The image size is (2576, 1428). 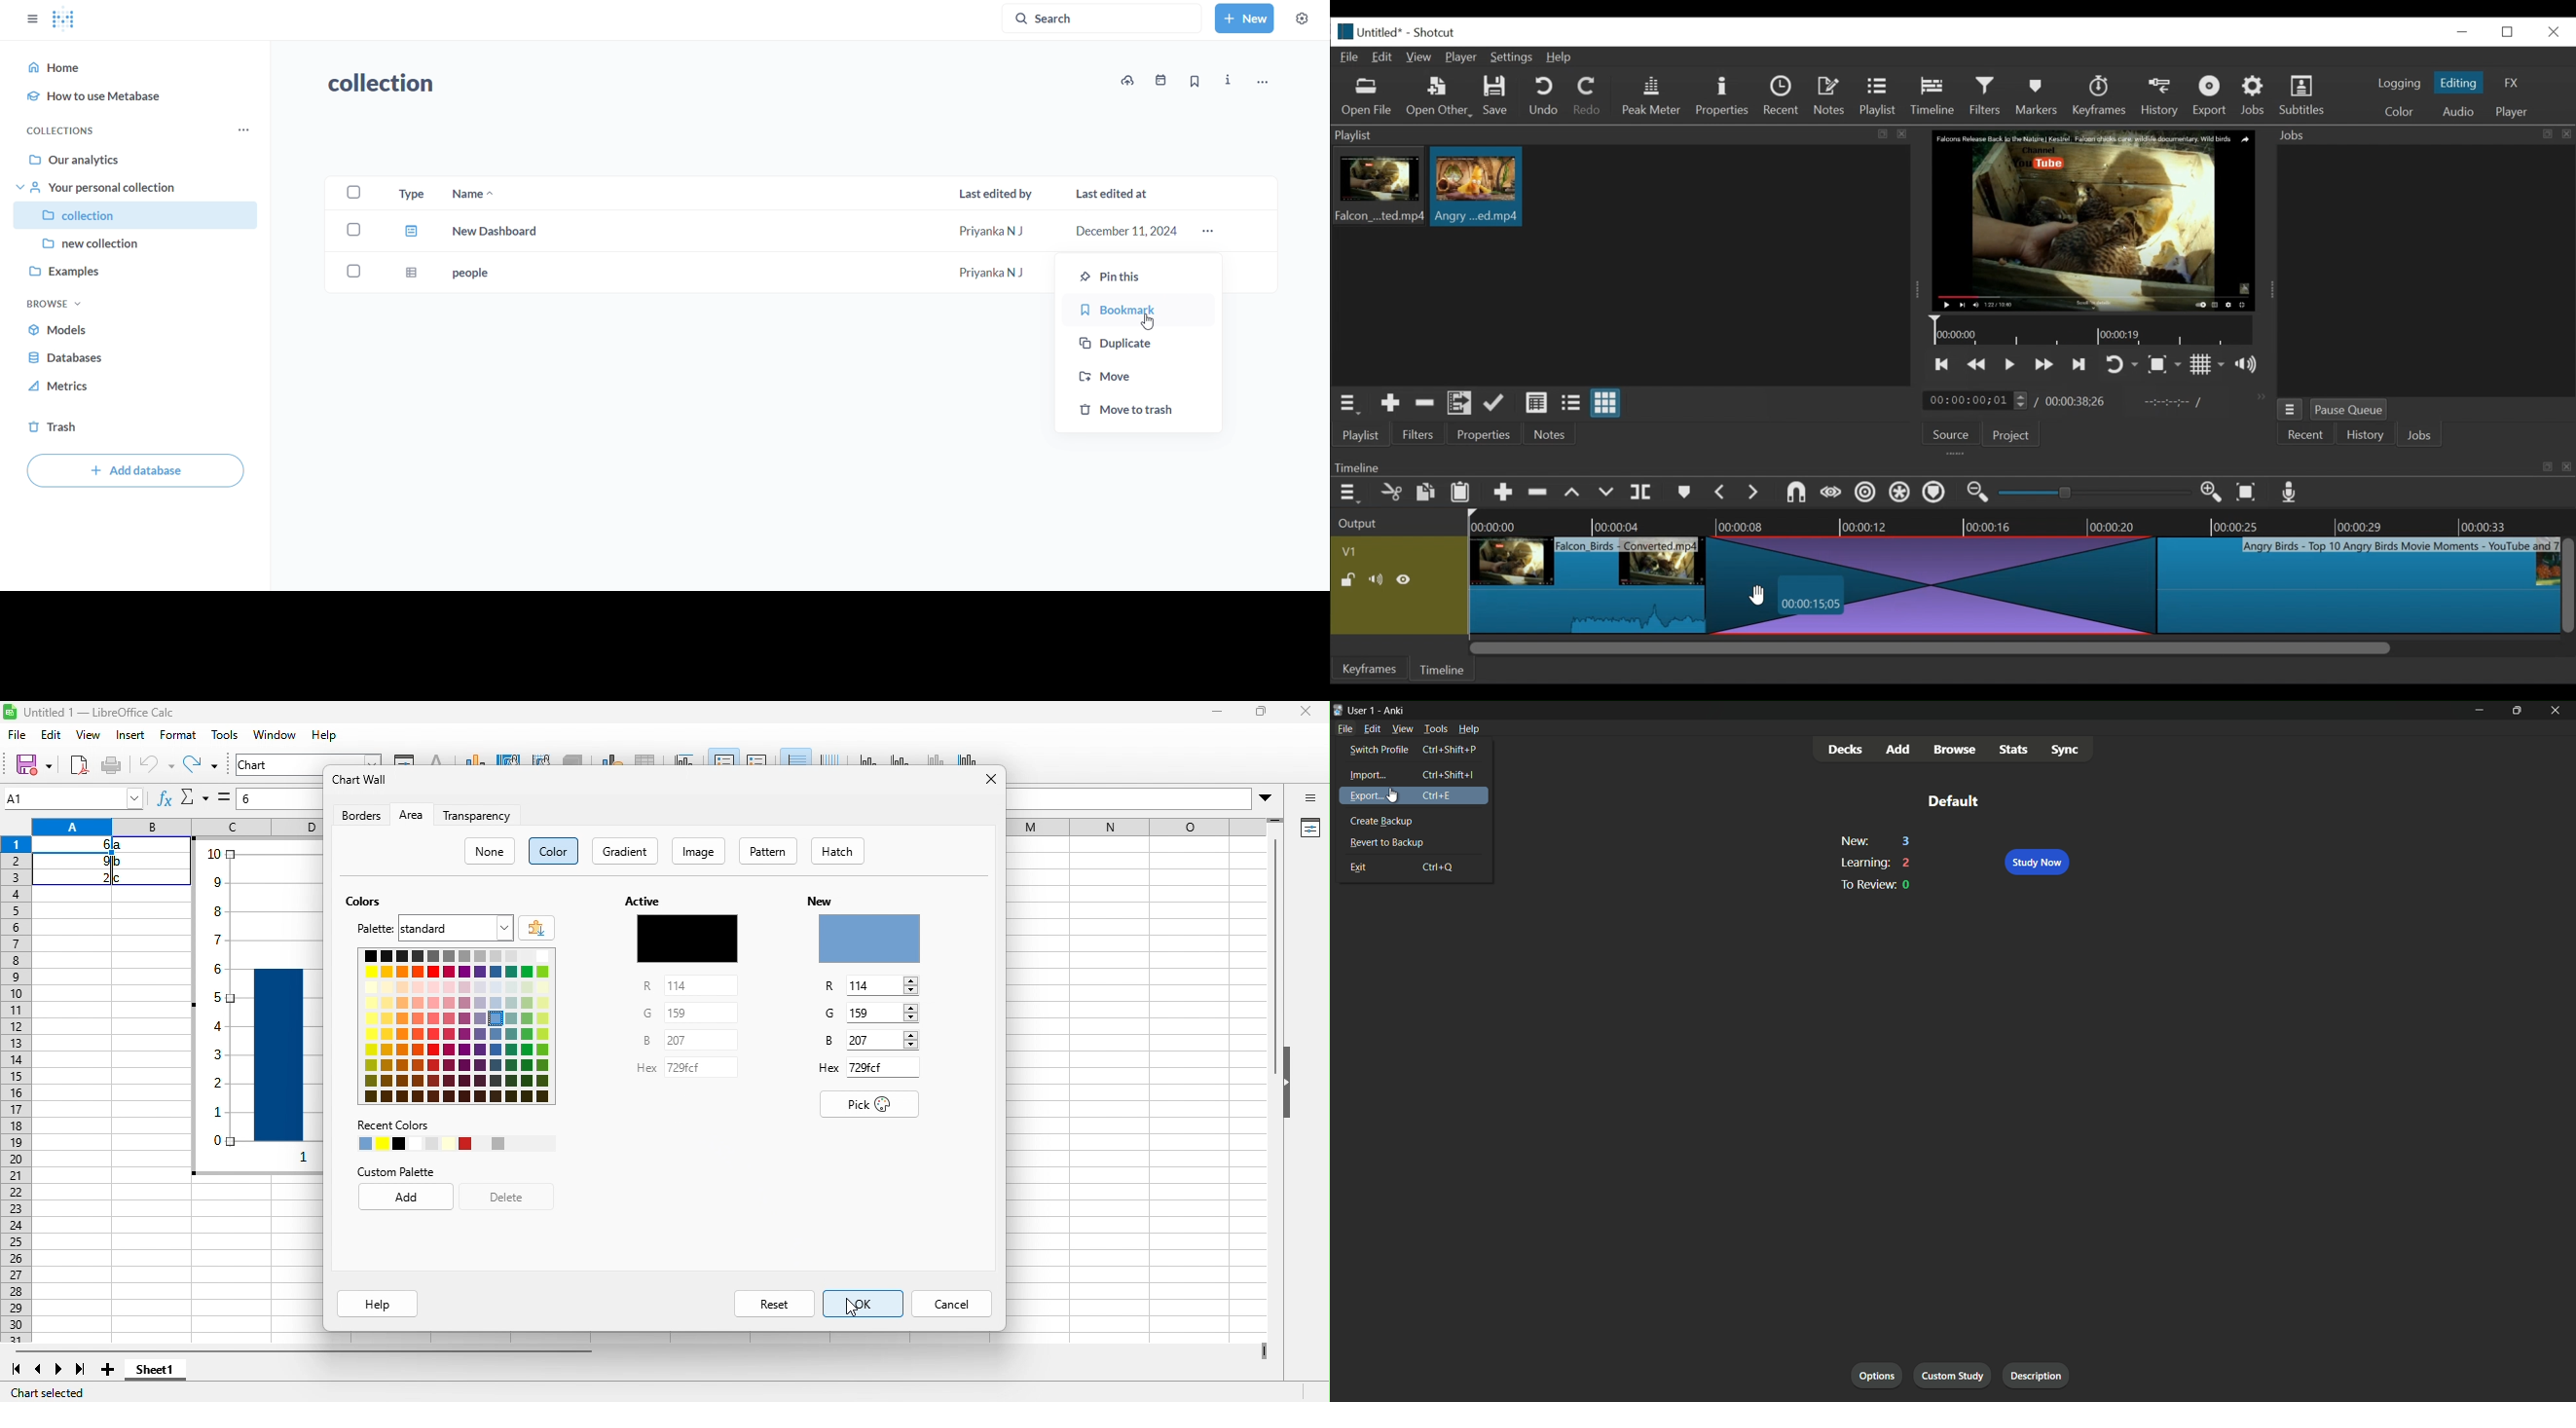 I want to click on Open file, so click(x=1367, y=97).